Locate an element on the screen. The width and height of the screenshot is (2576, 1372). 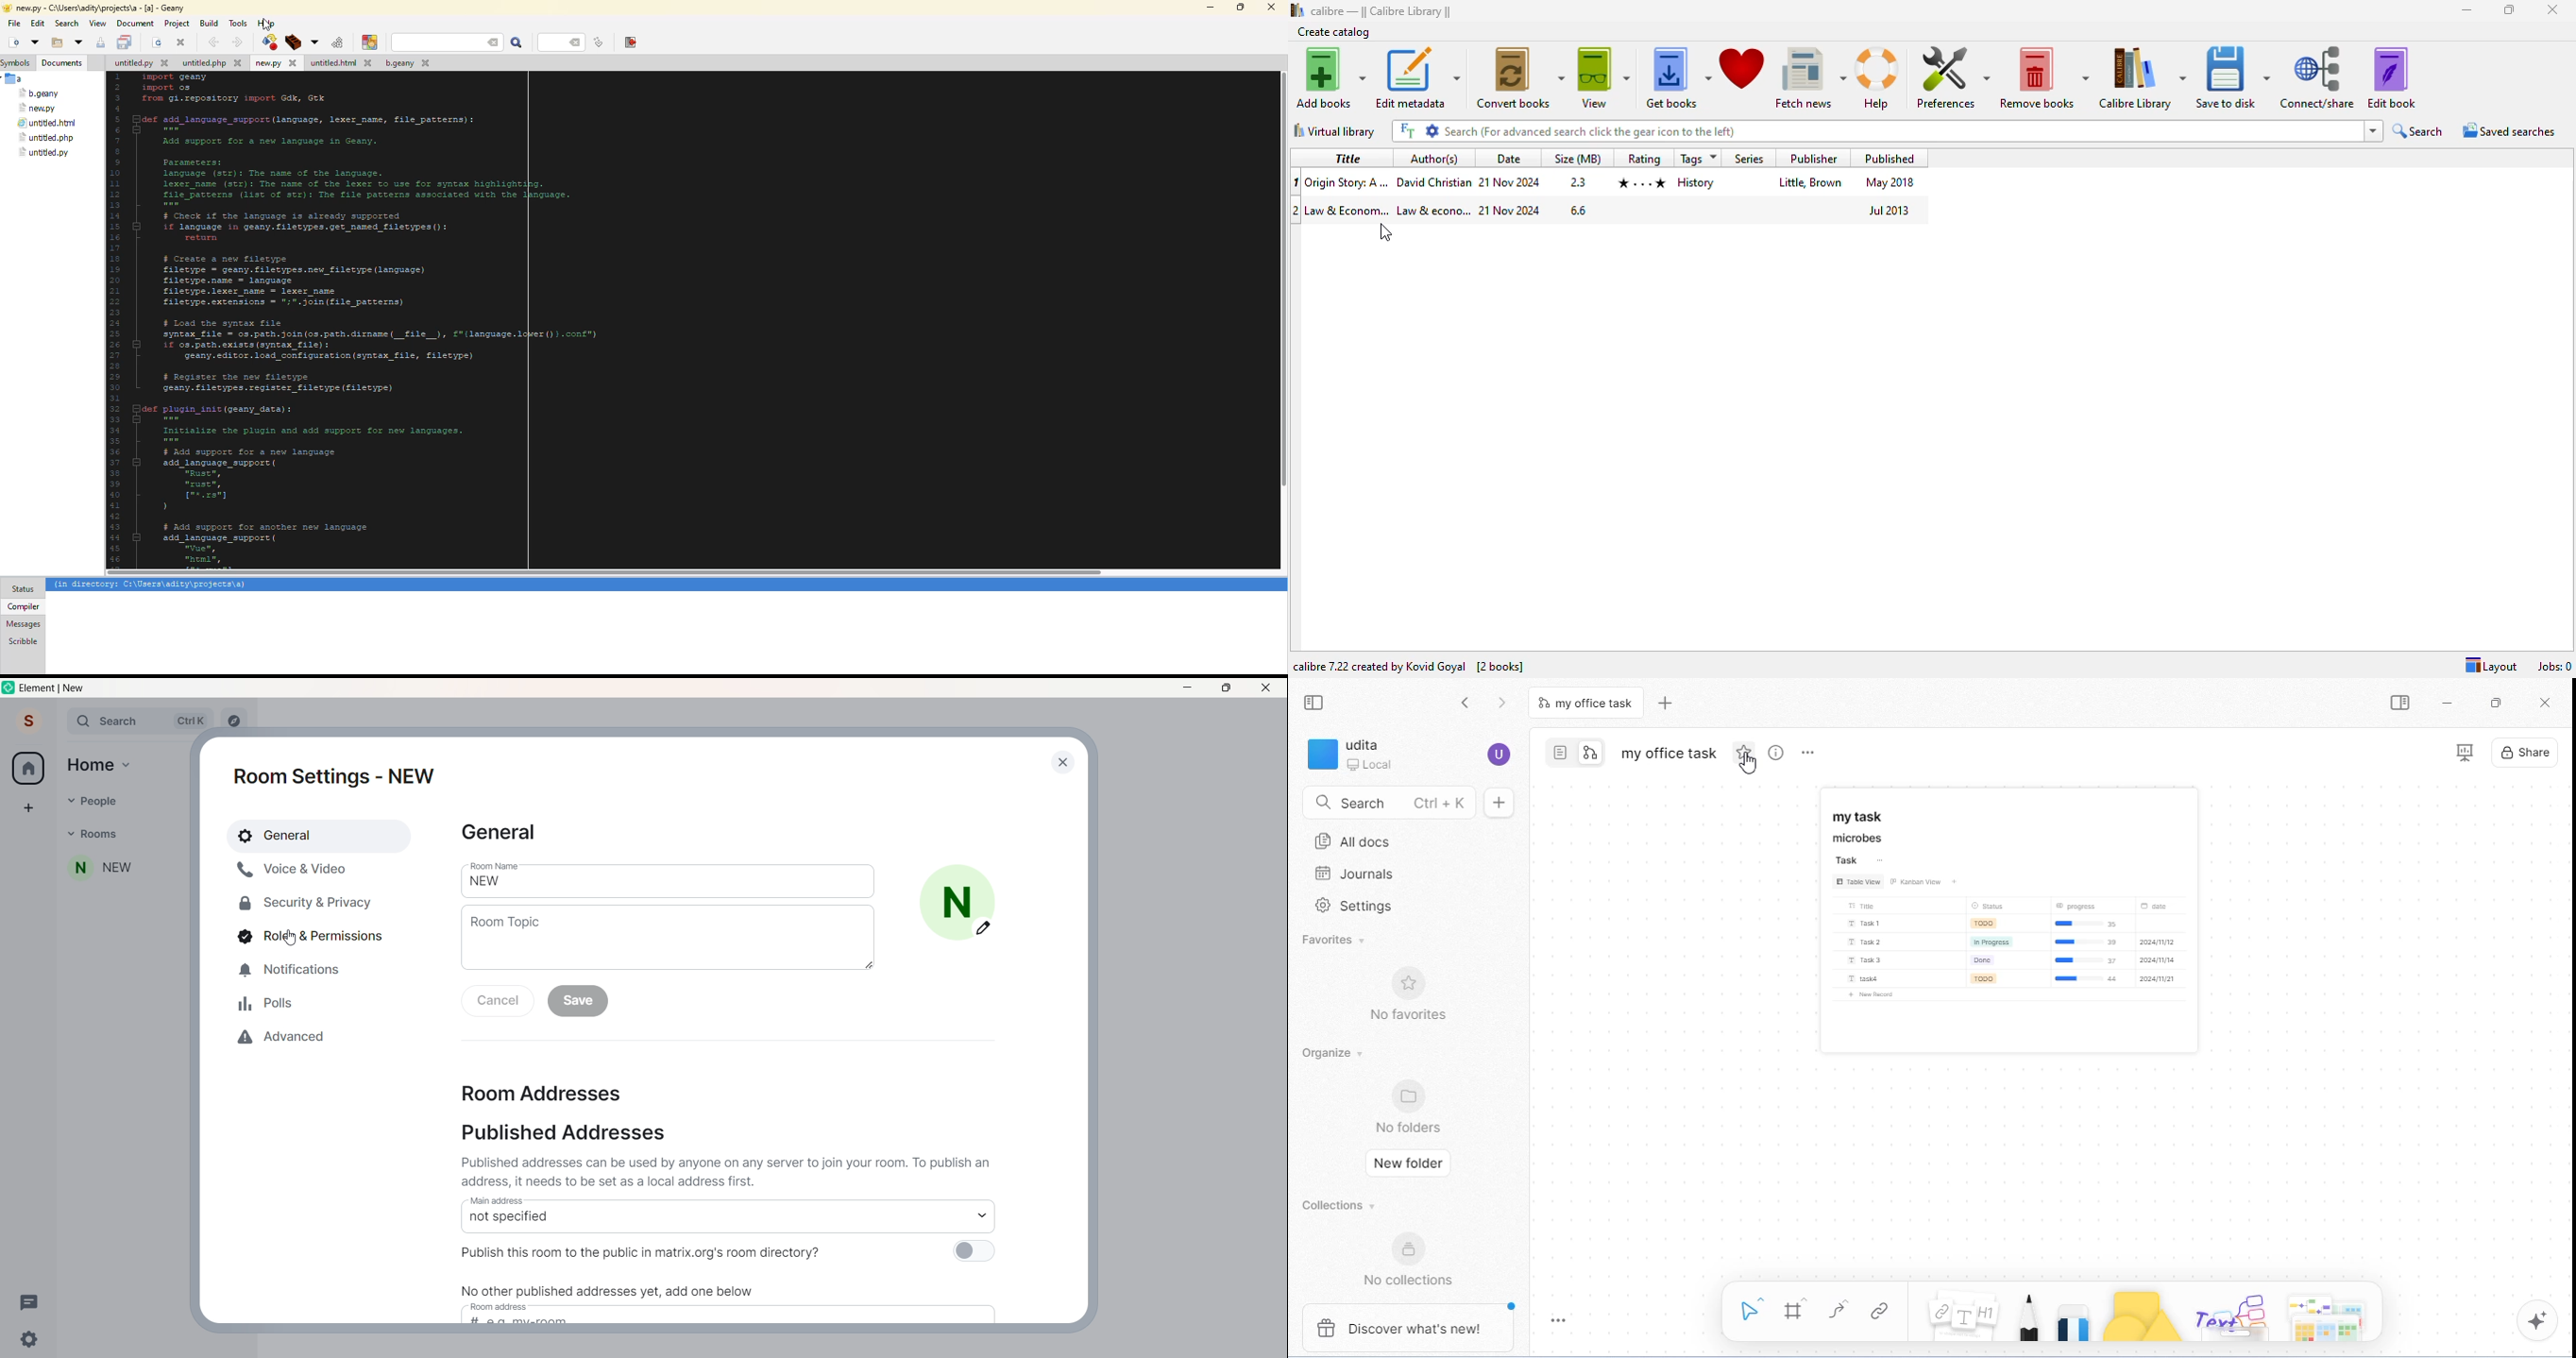
publish room to publish is located at coordinates (732, 1251).